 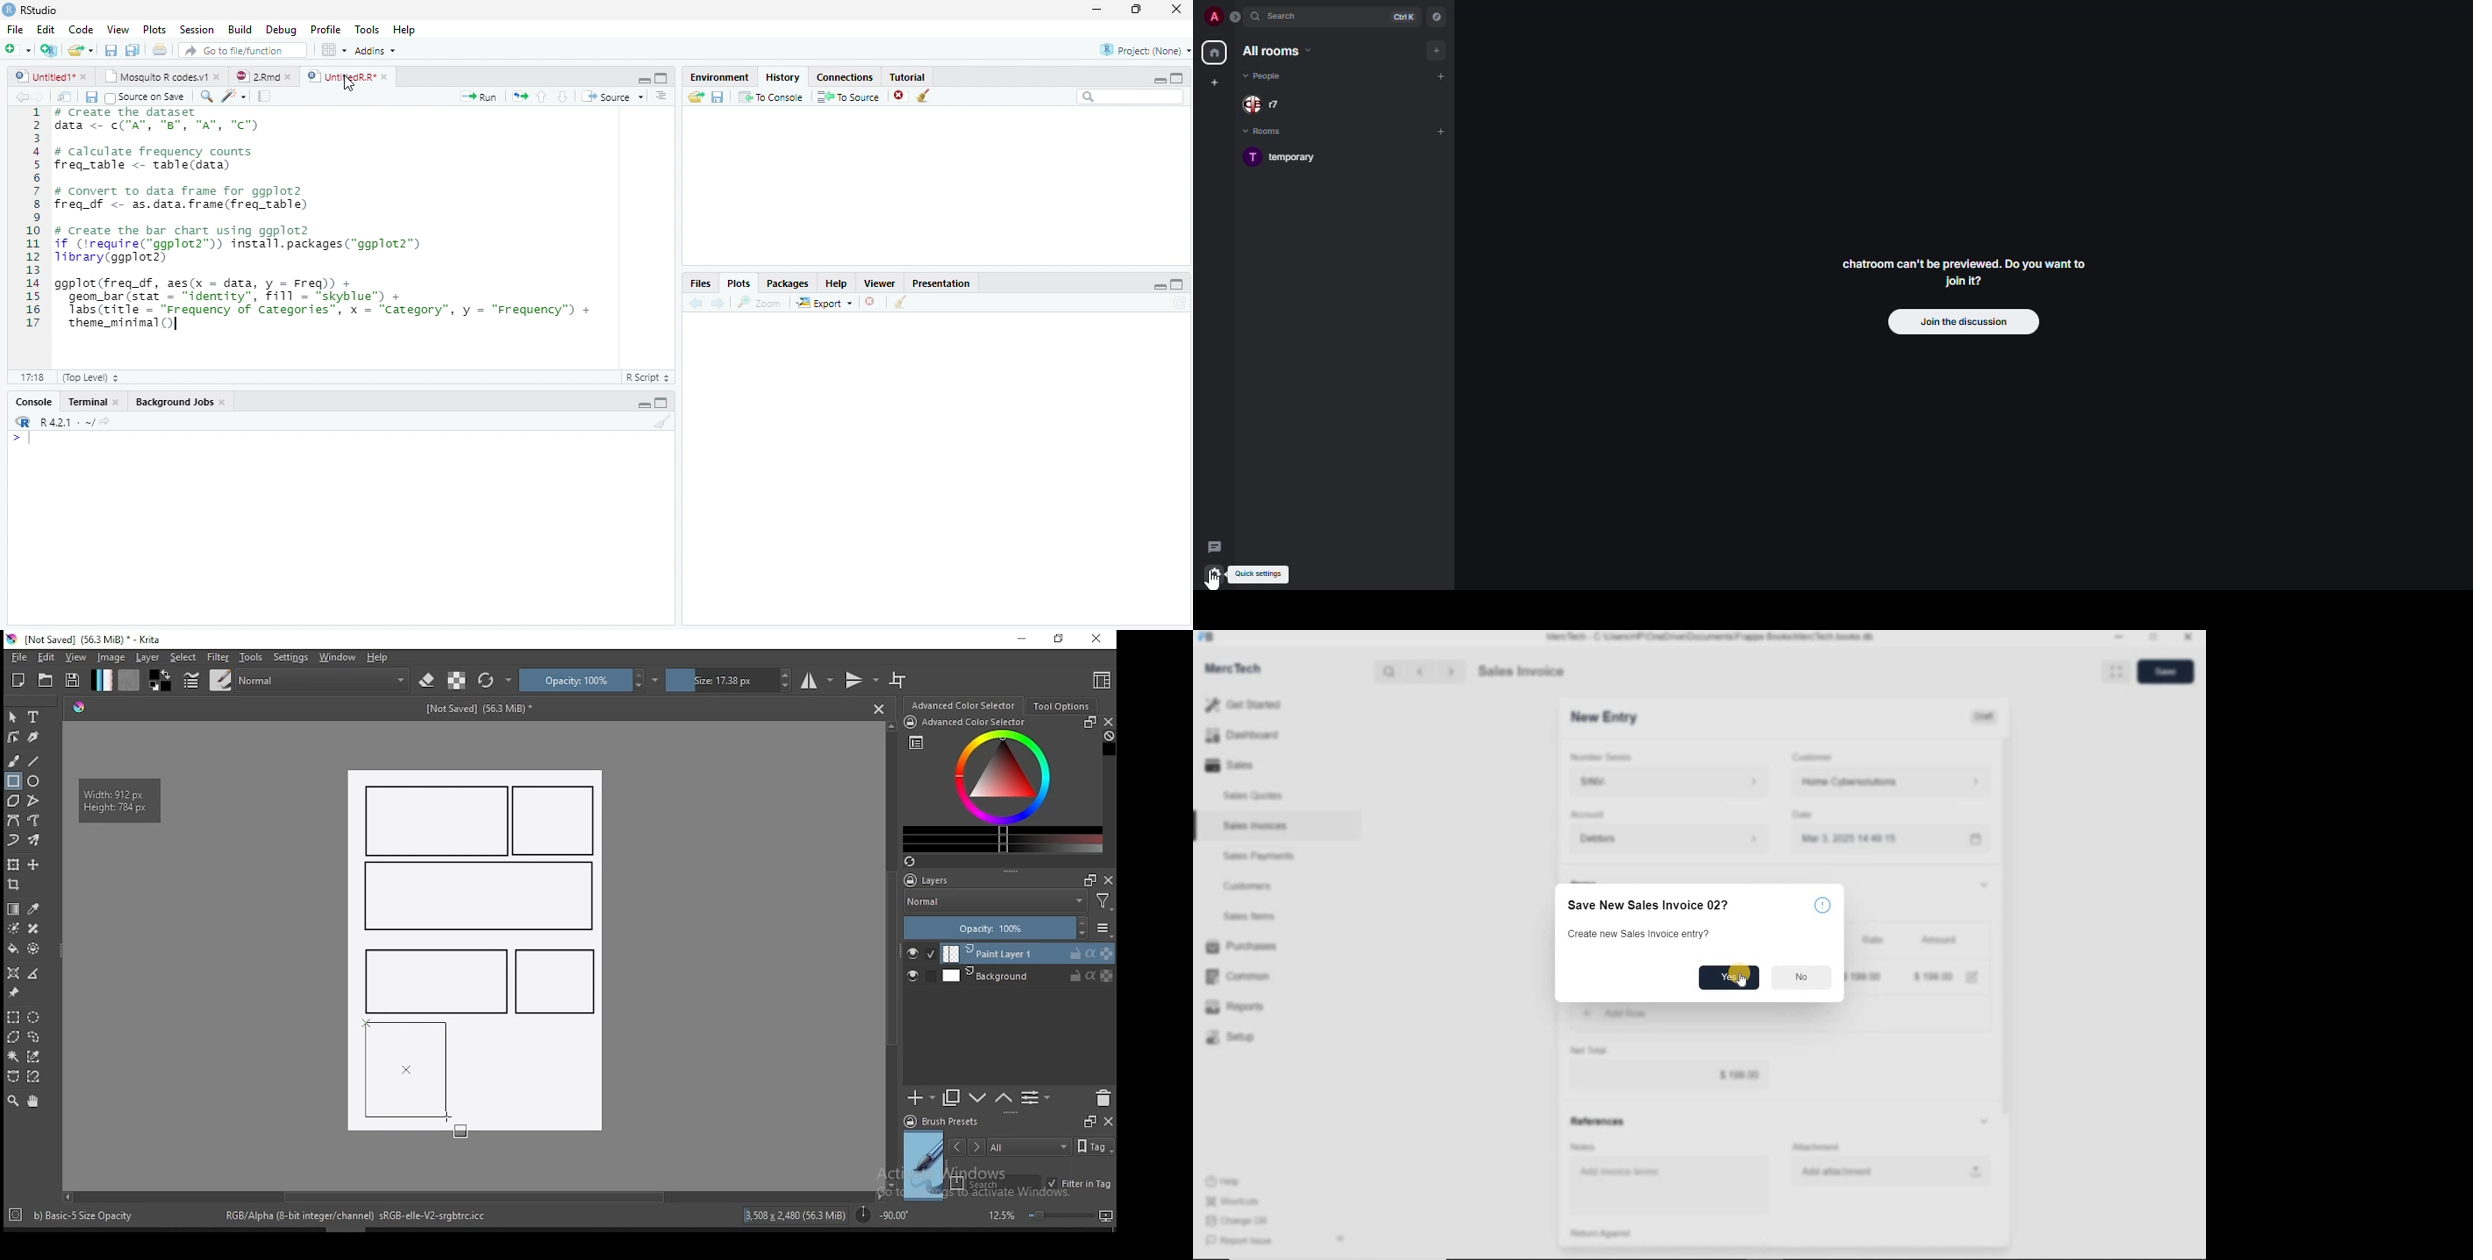 I want to click on Help, so click(x=405, y=29).